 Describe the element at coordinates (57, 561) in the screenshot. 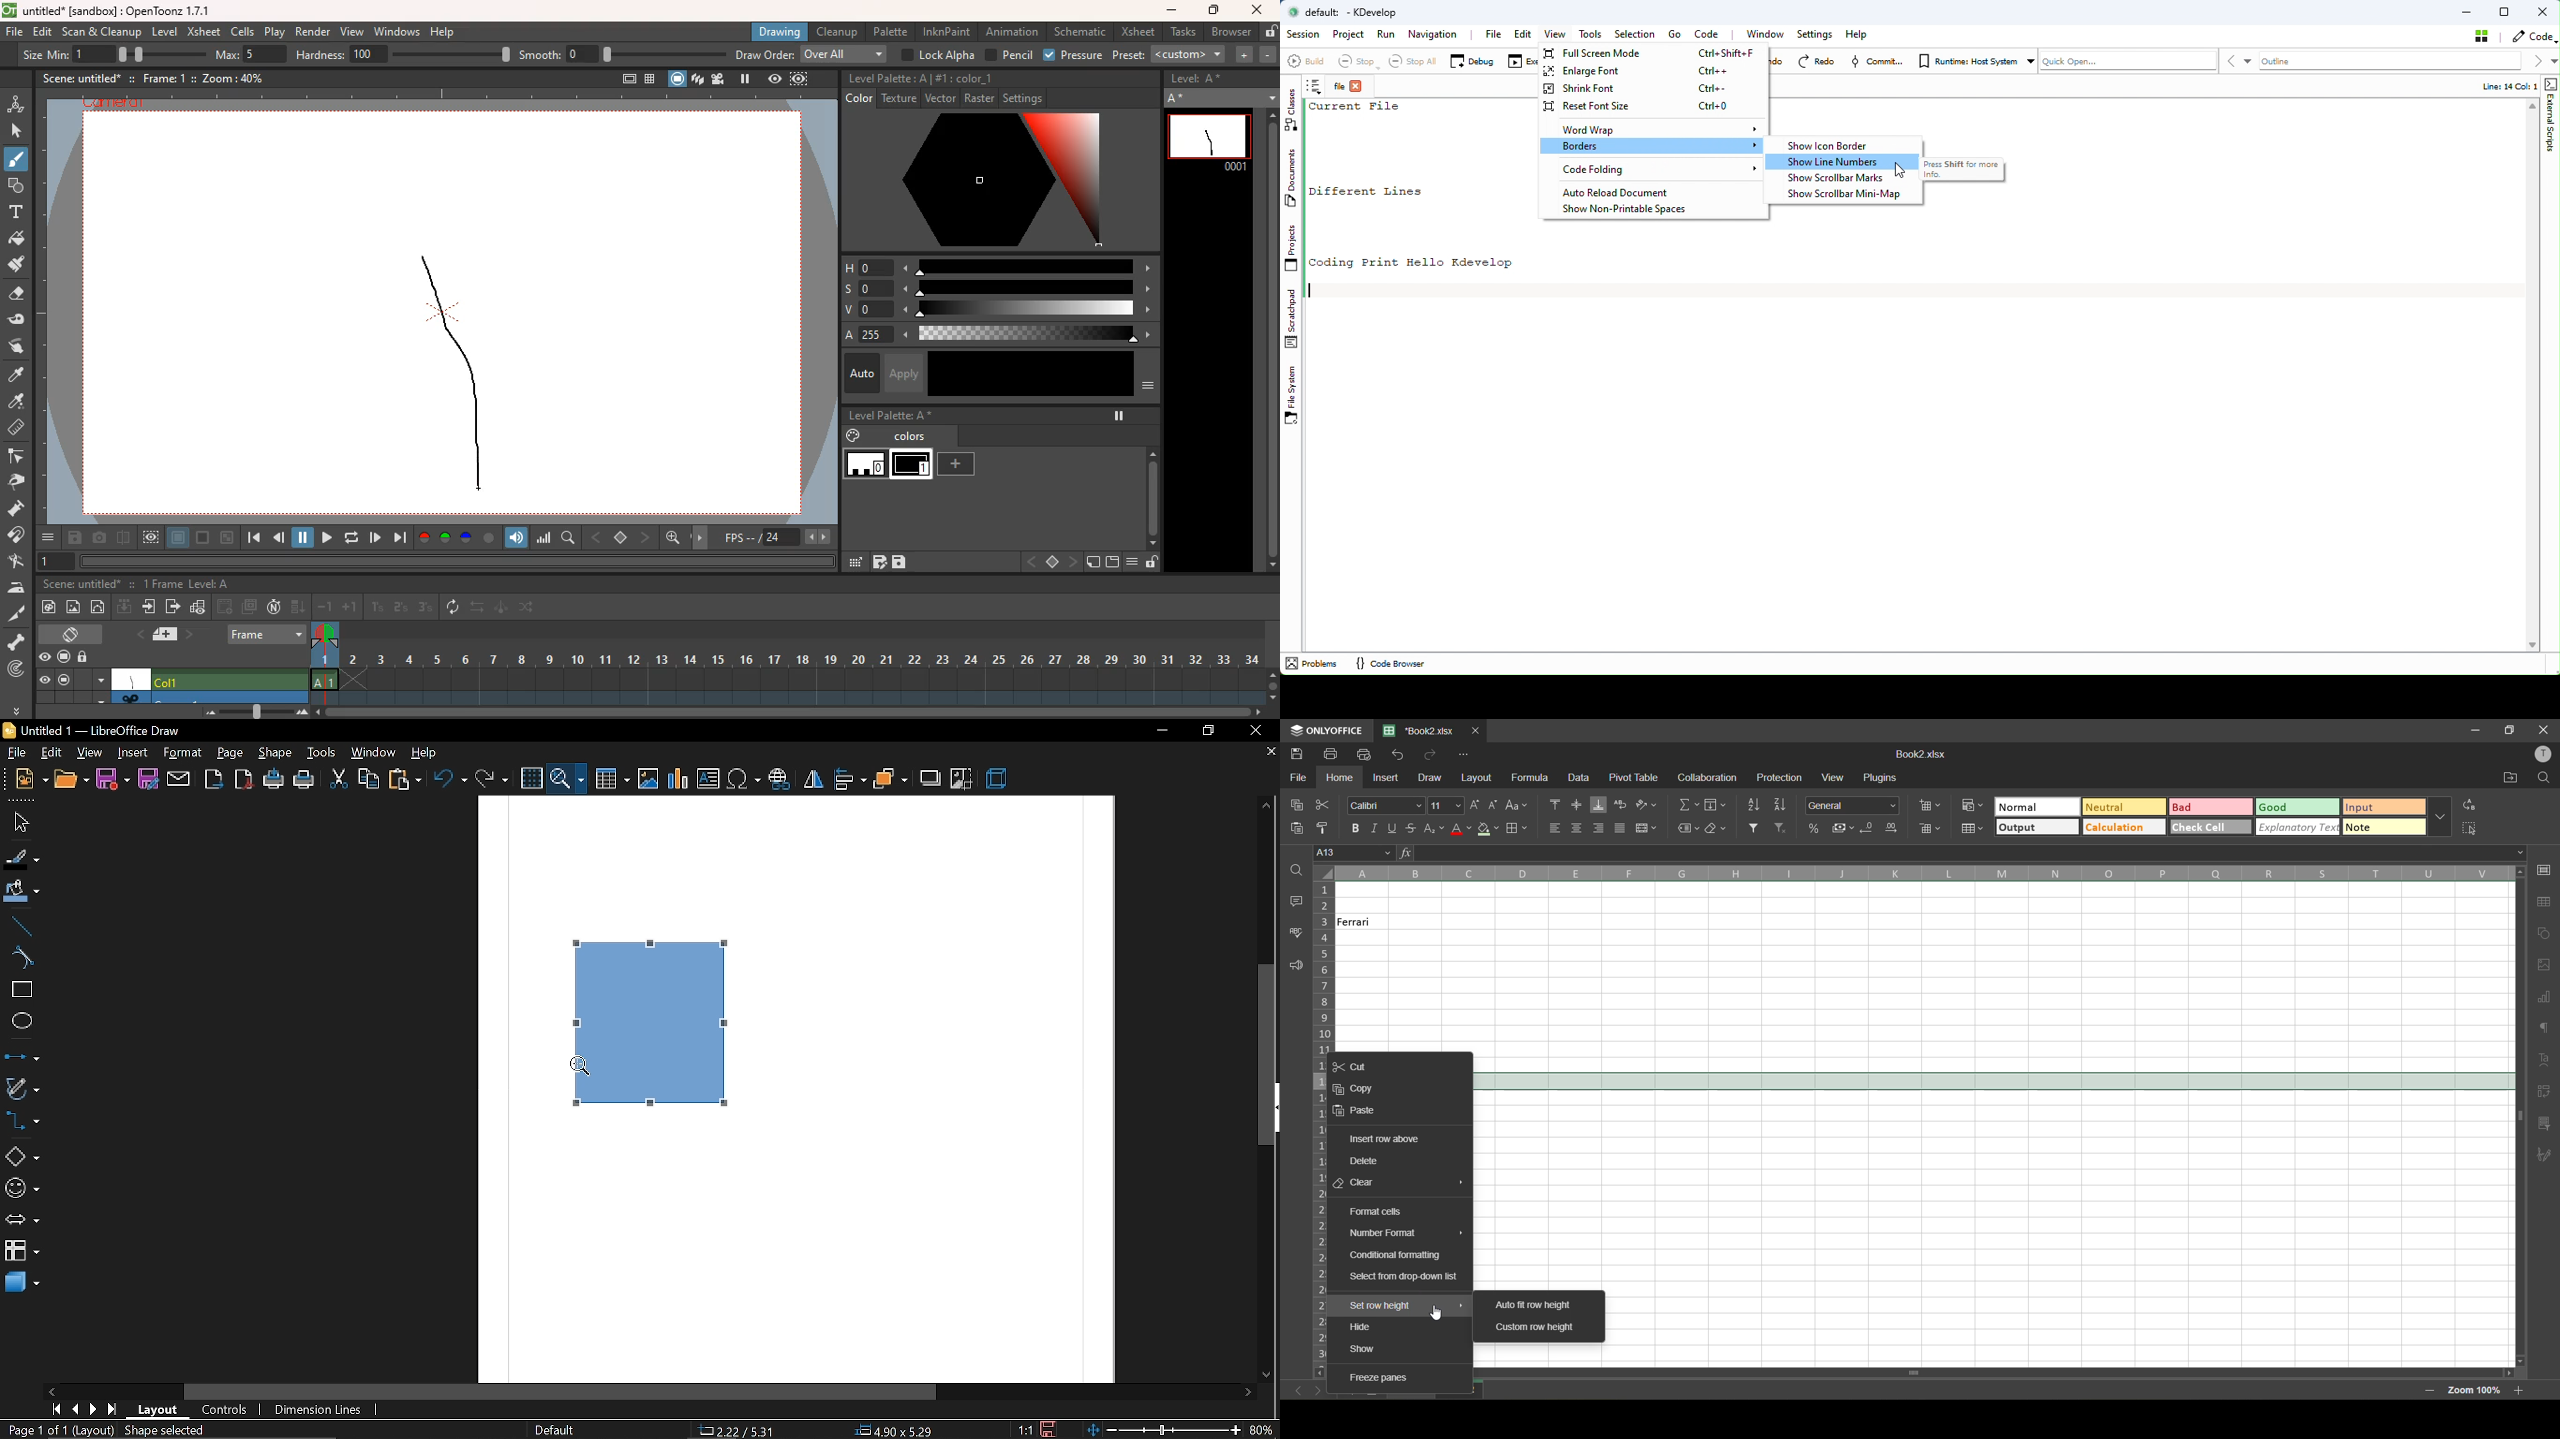

I see `1` at that location.